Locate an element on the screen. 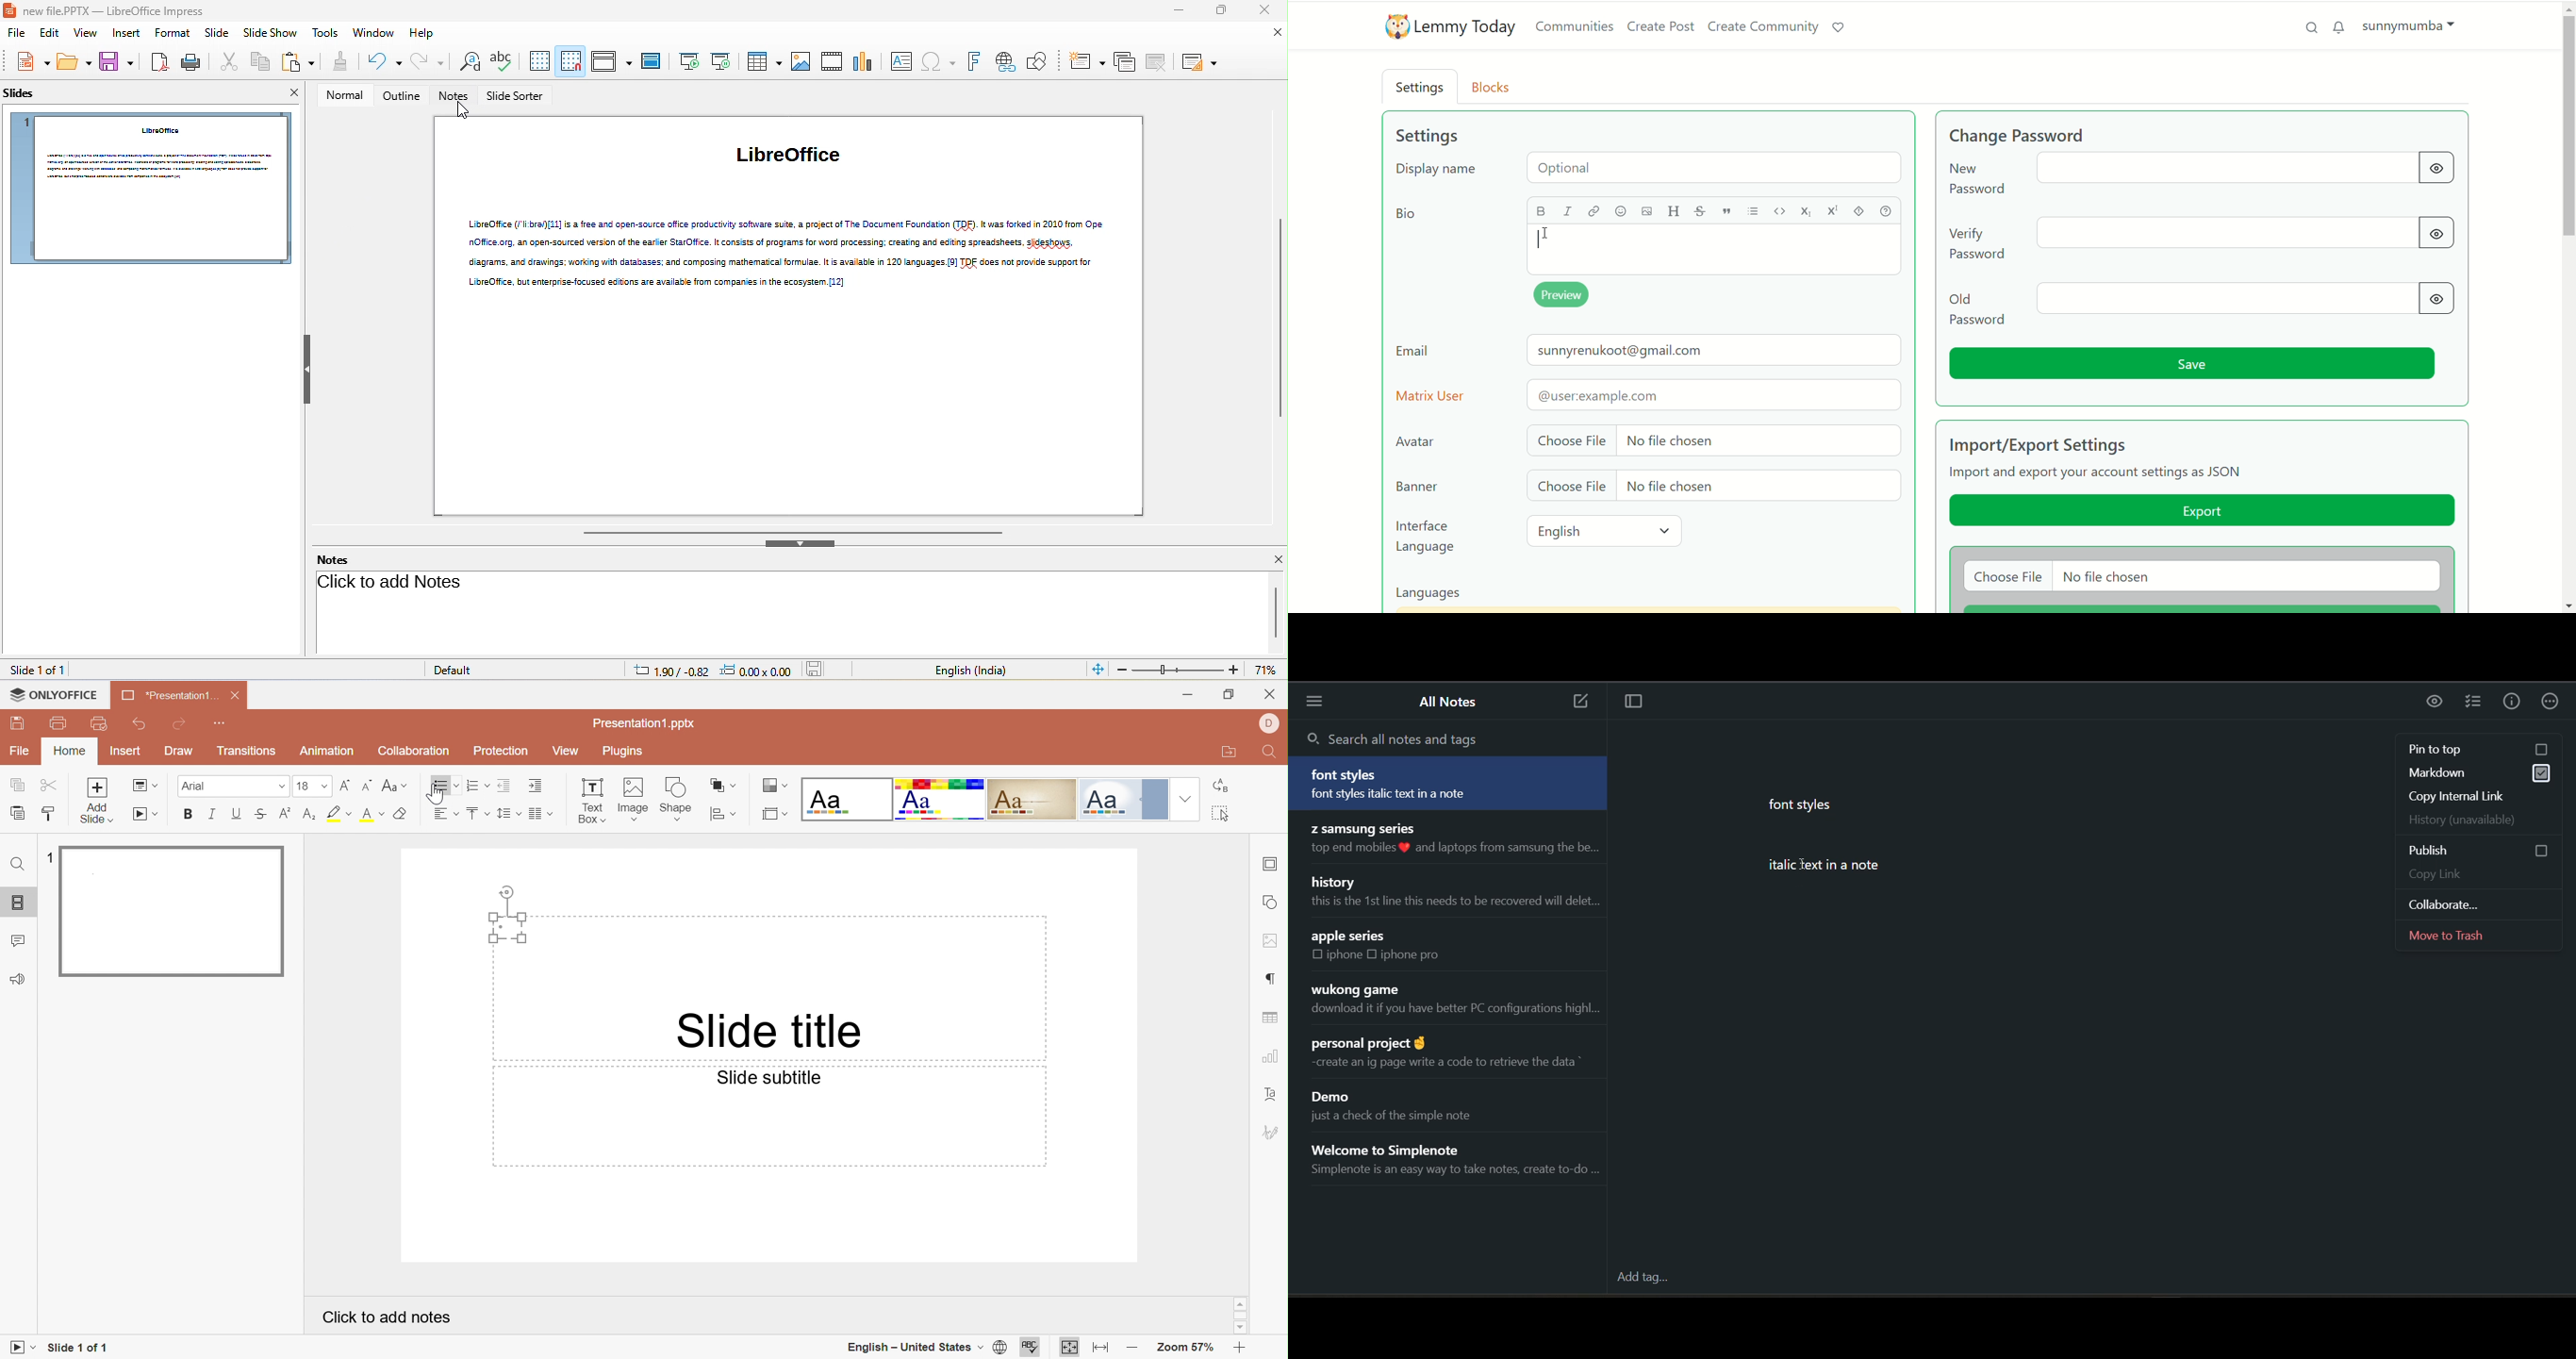 The width and height of the screenshot is (2576, 1372). open is located at coordinates (75, 63).